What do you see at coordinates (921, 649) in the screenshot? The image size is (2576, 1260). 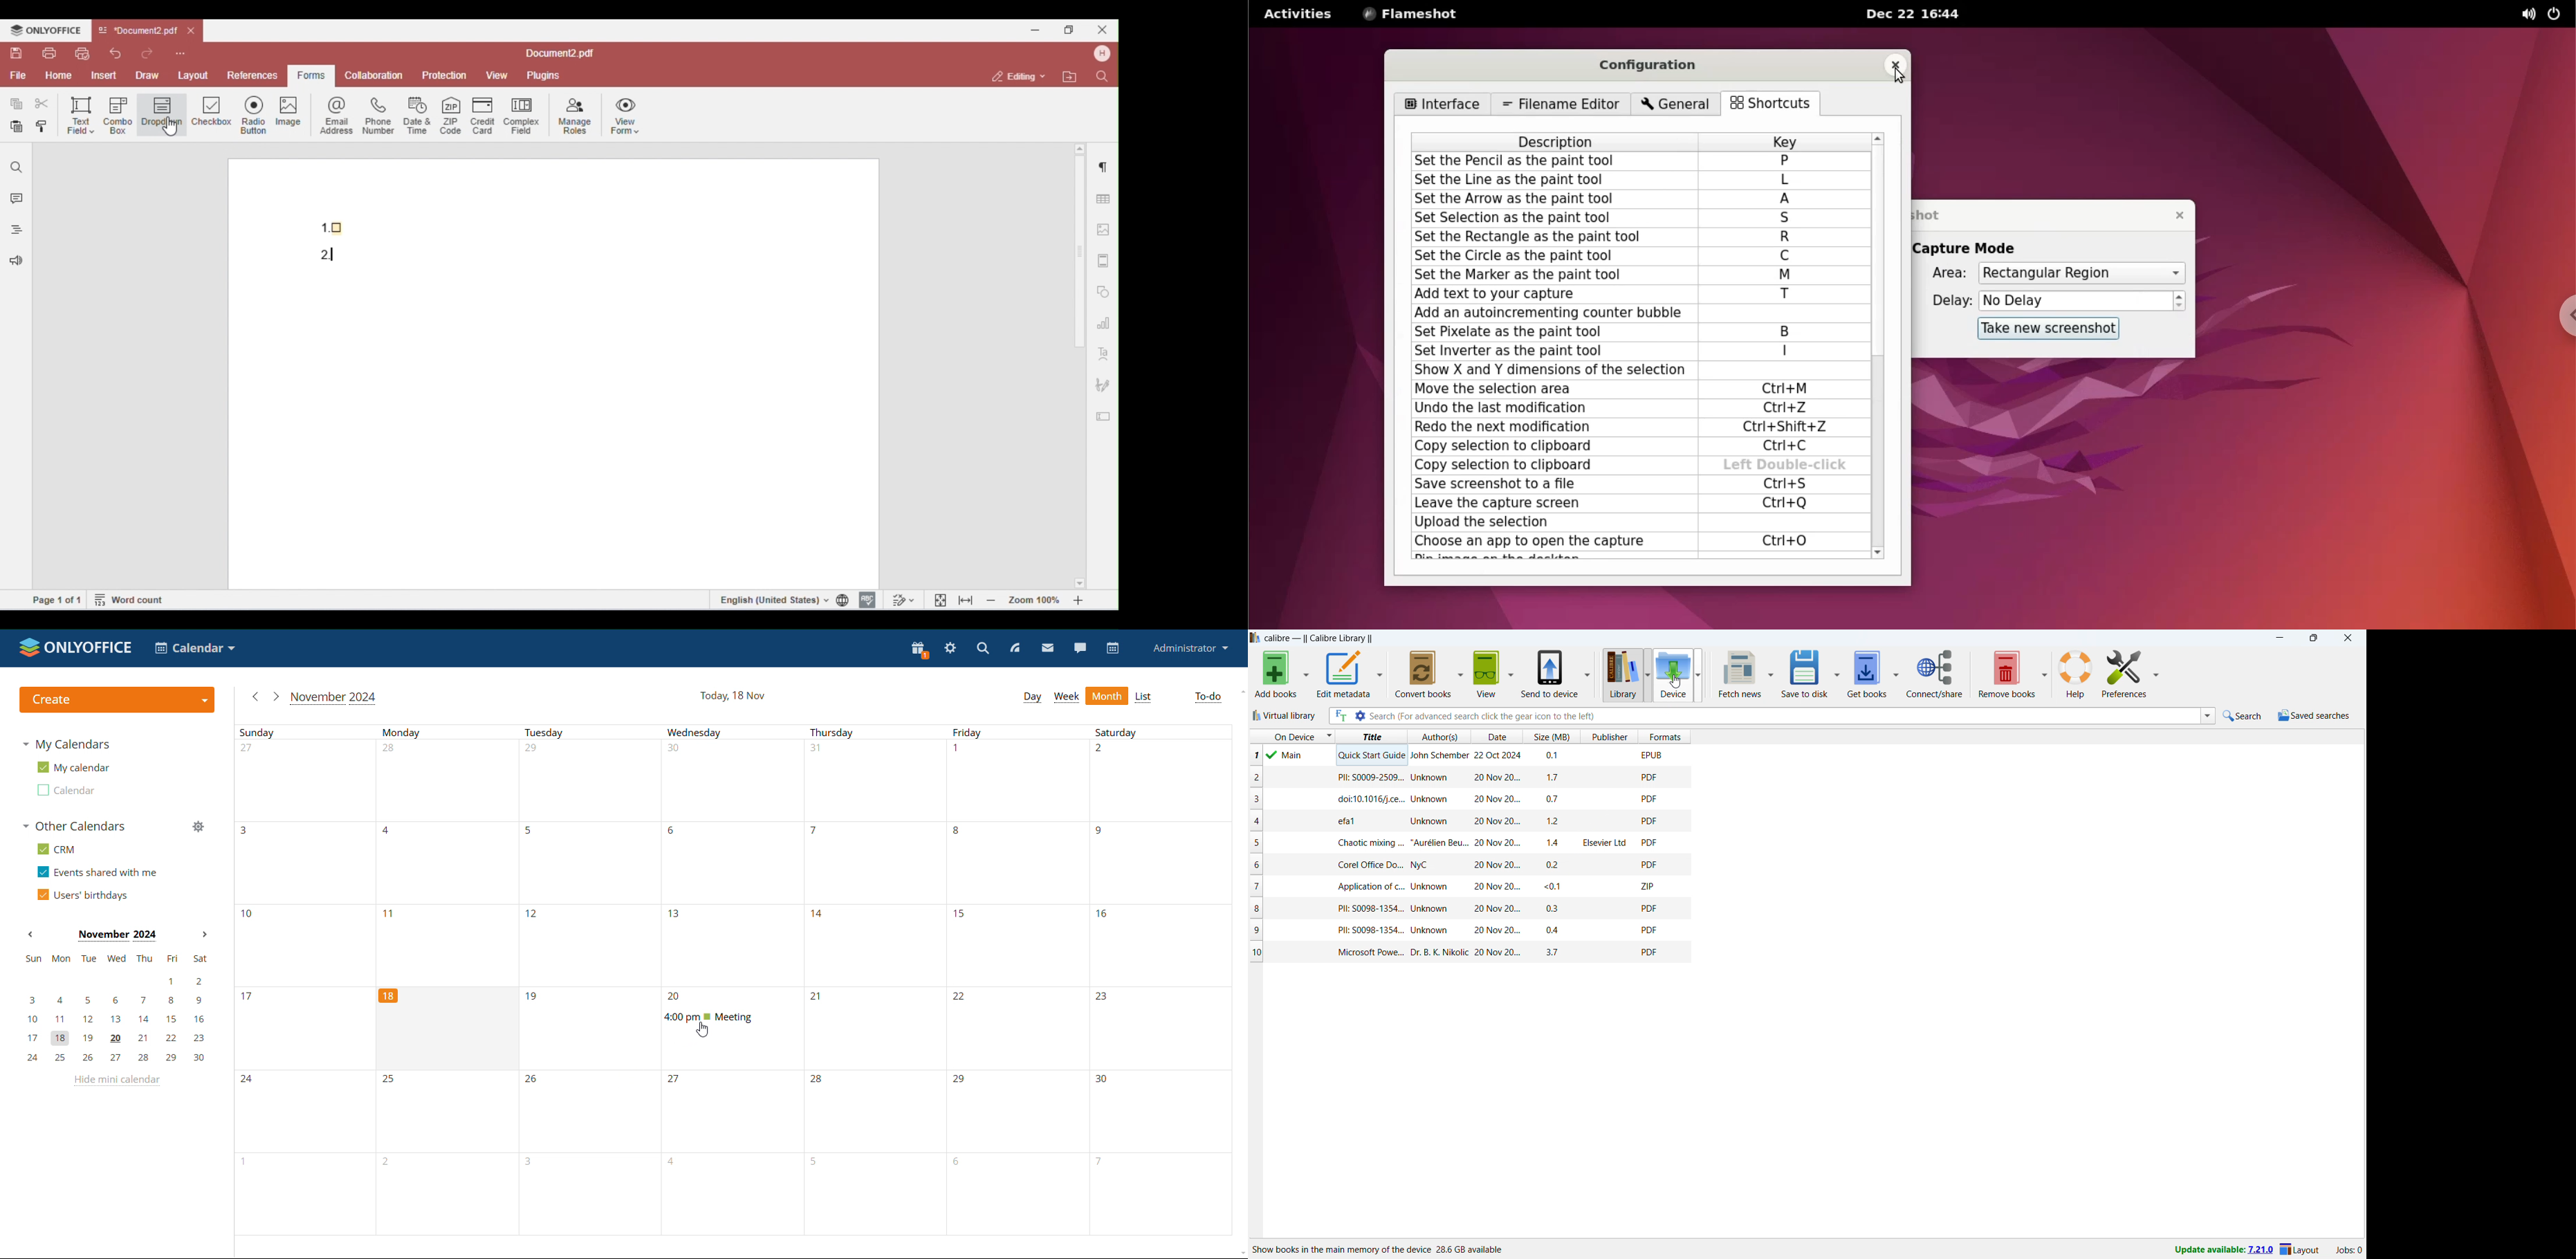 I see `present` at bounding box center [921, 649].